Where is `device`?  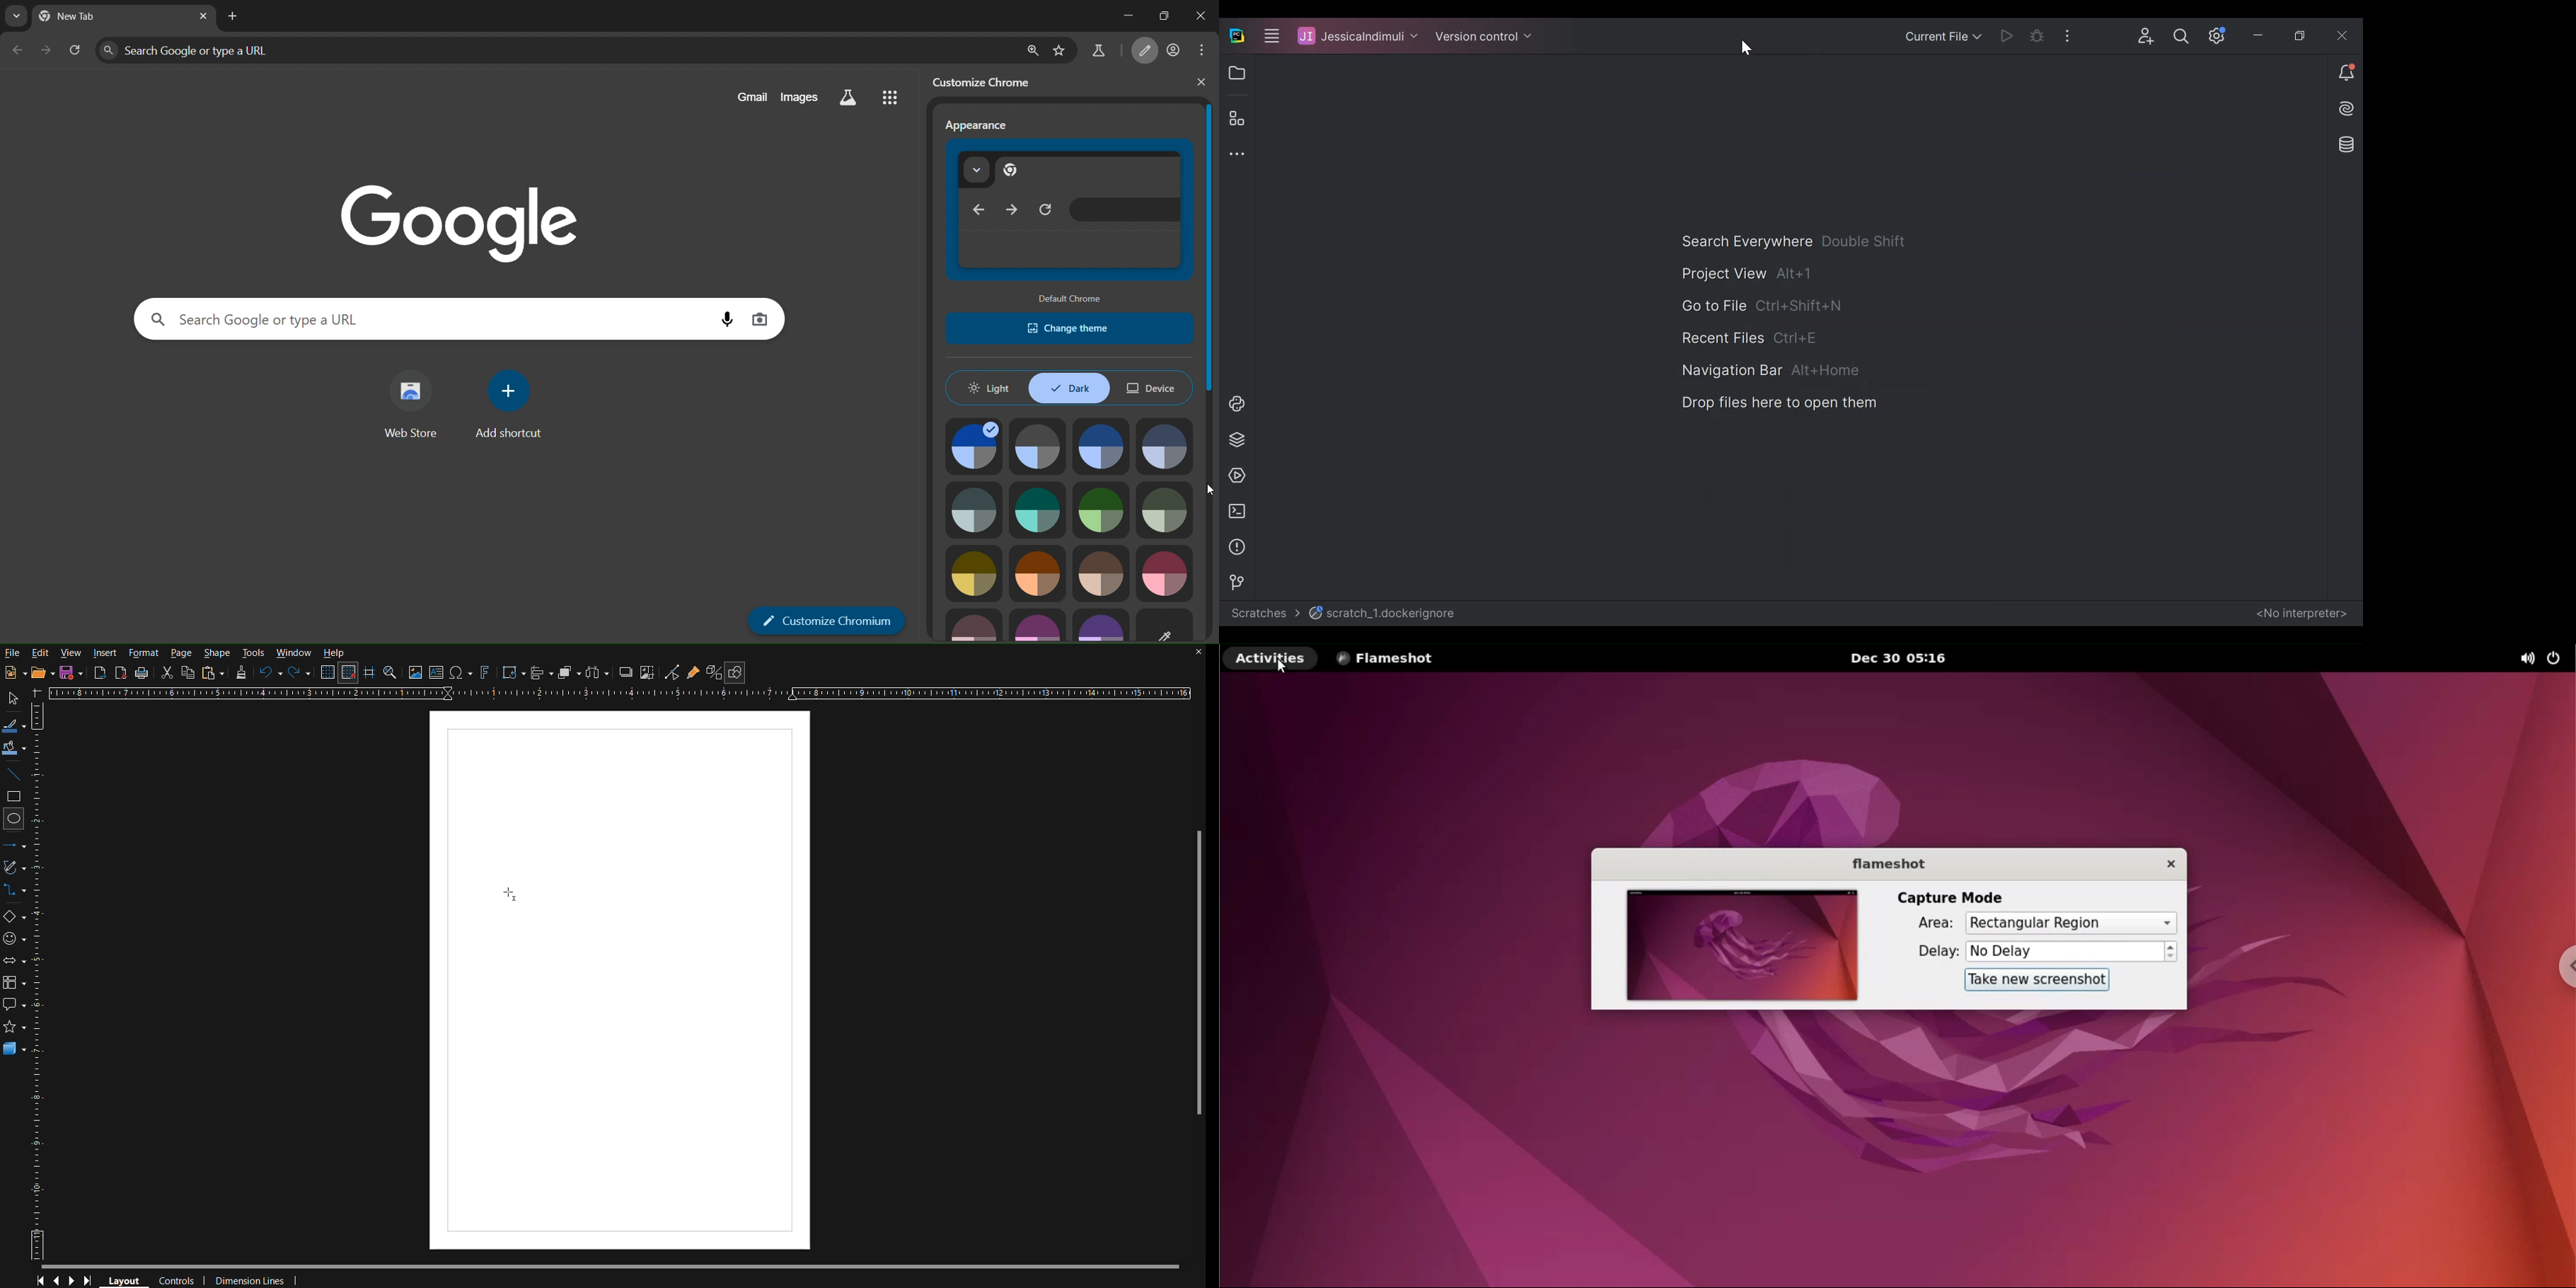
device is located at coordinates (1154, 389).